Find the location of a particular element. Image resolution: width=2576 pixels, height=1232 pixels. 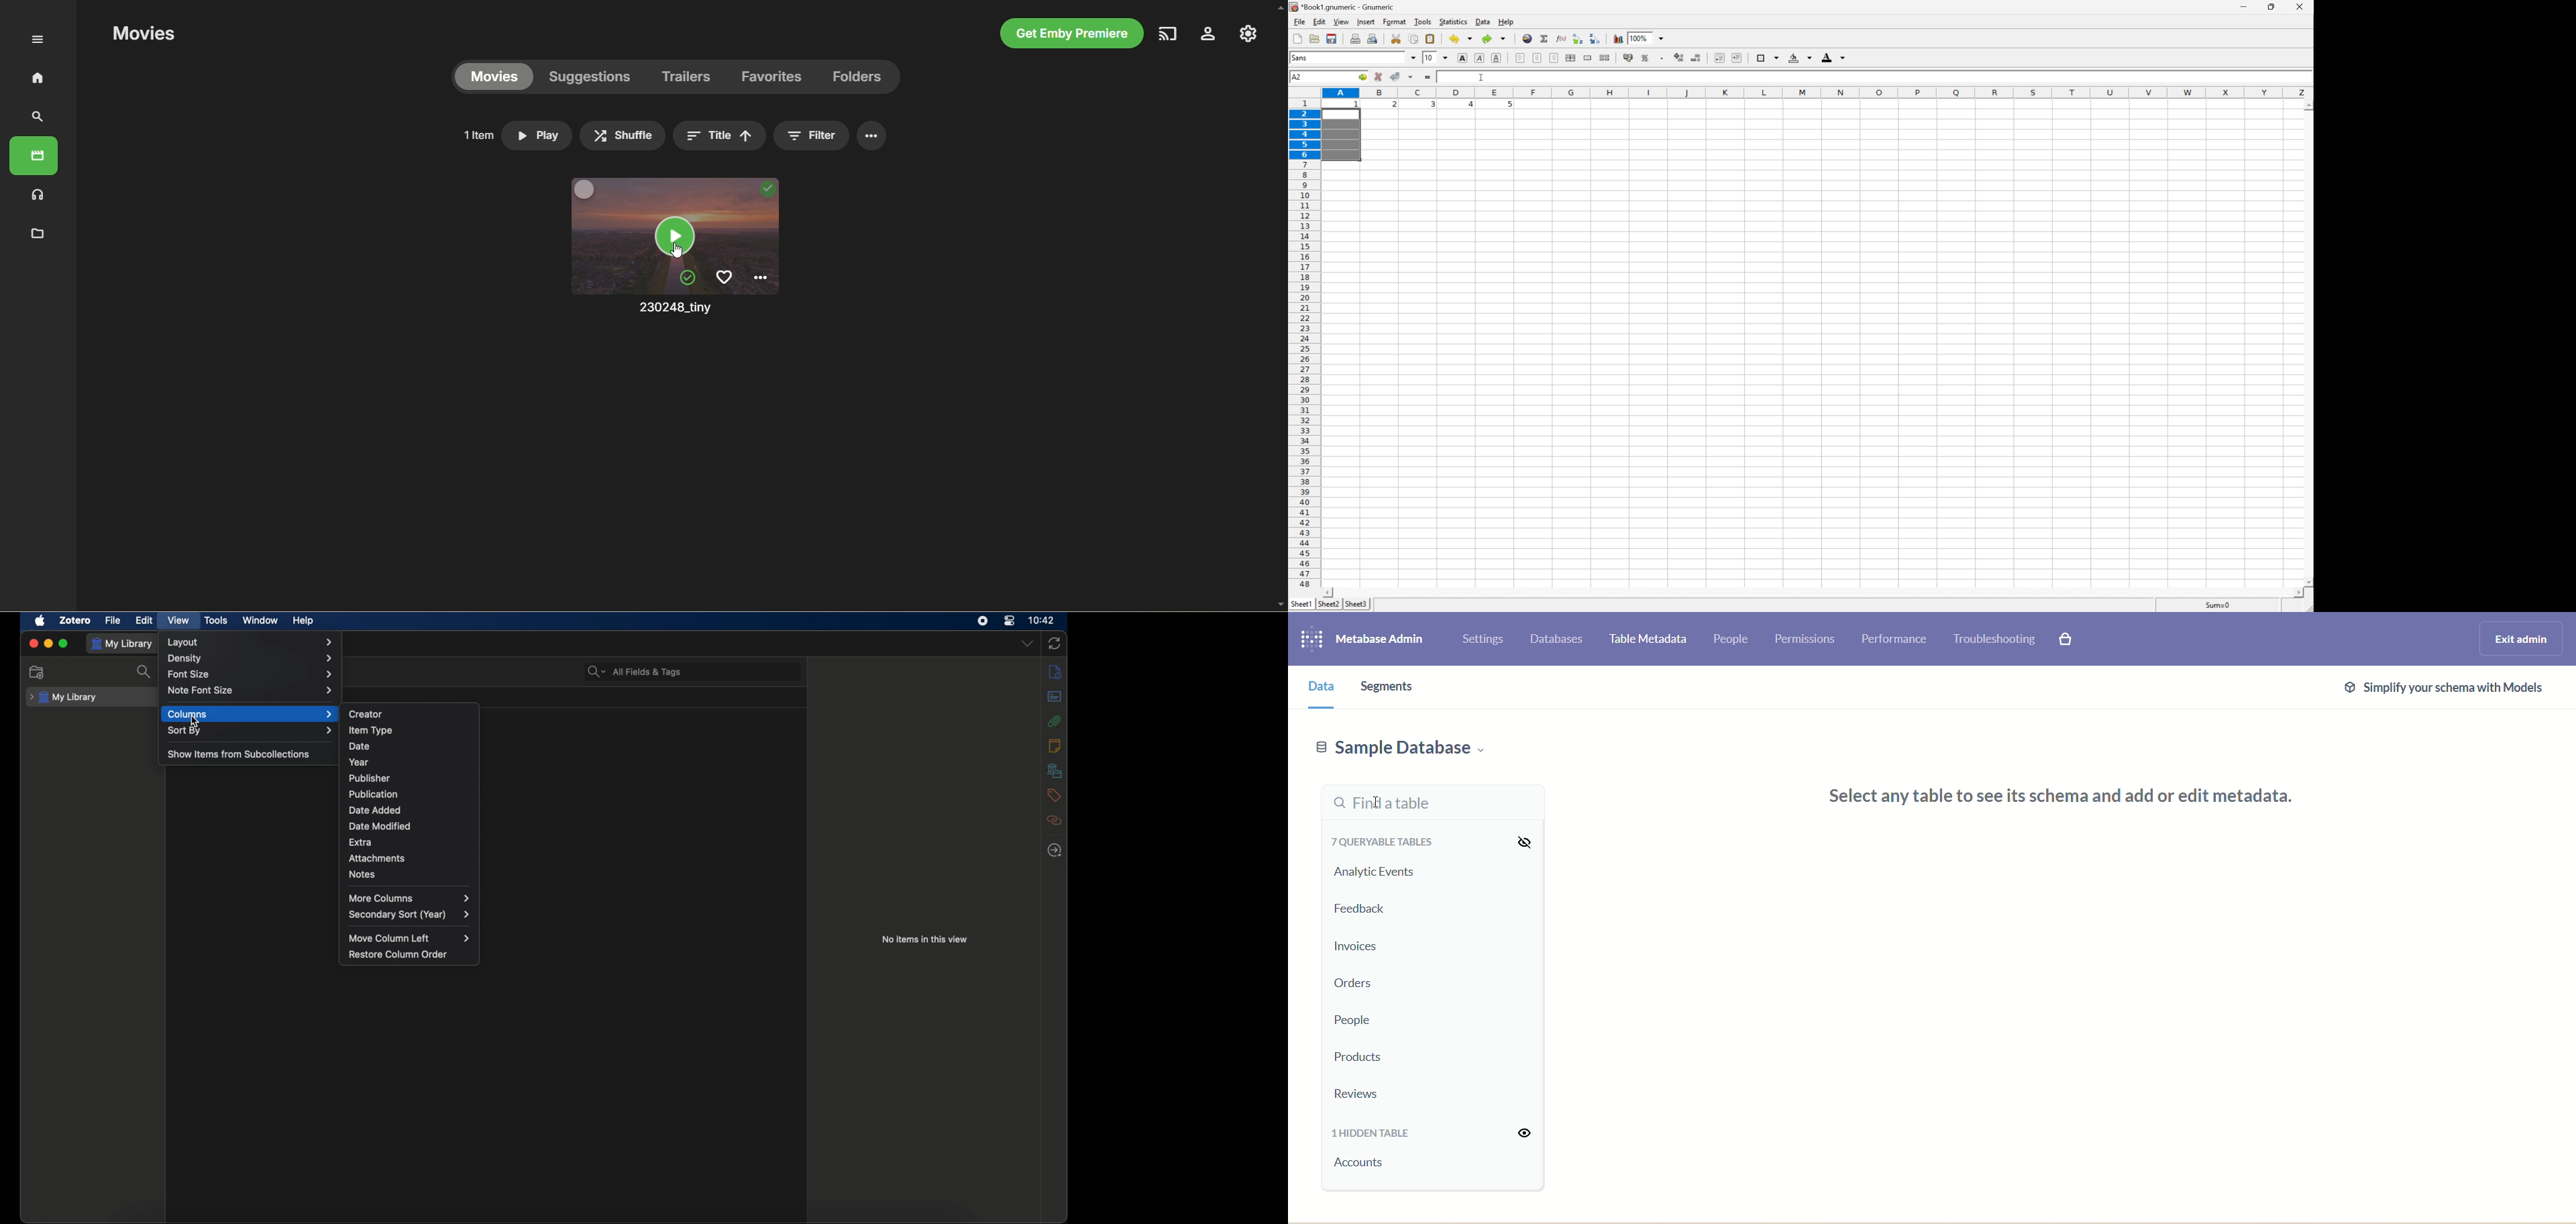

cancel change is located at coordinates (1379, 77).